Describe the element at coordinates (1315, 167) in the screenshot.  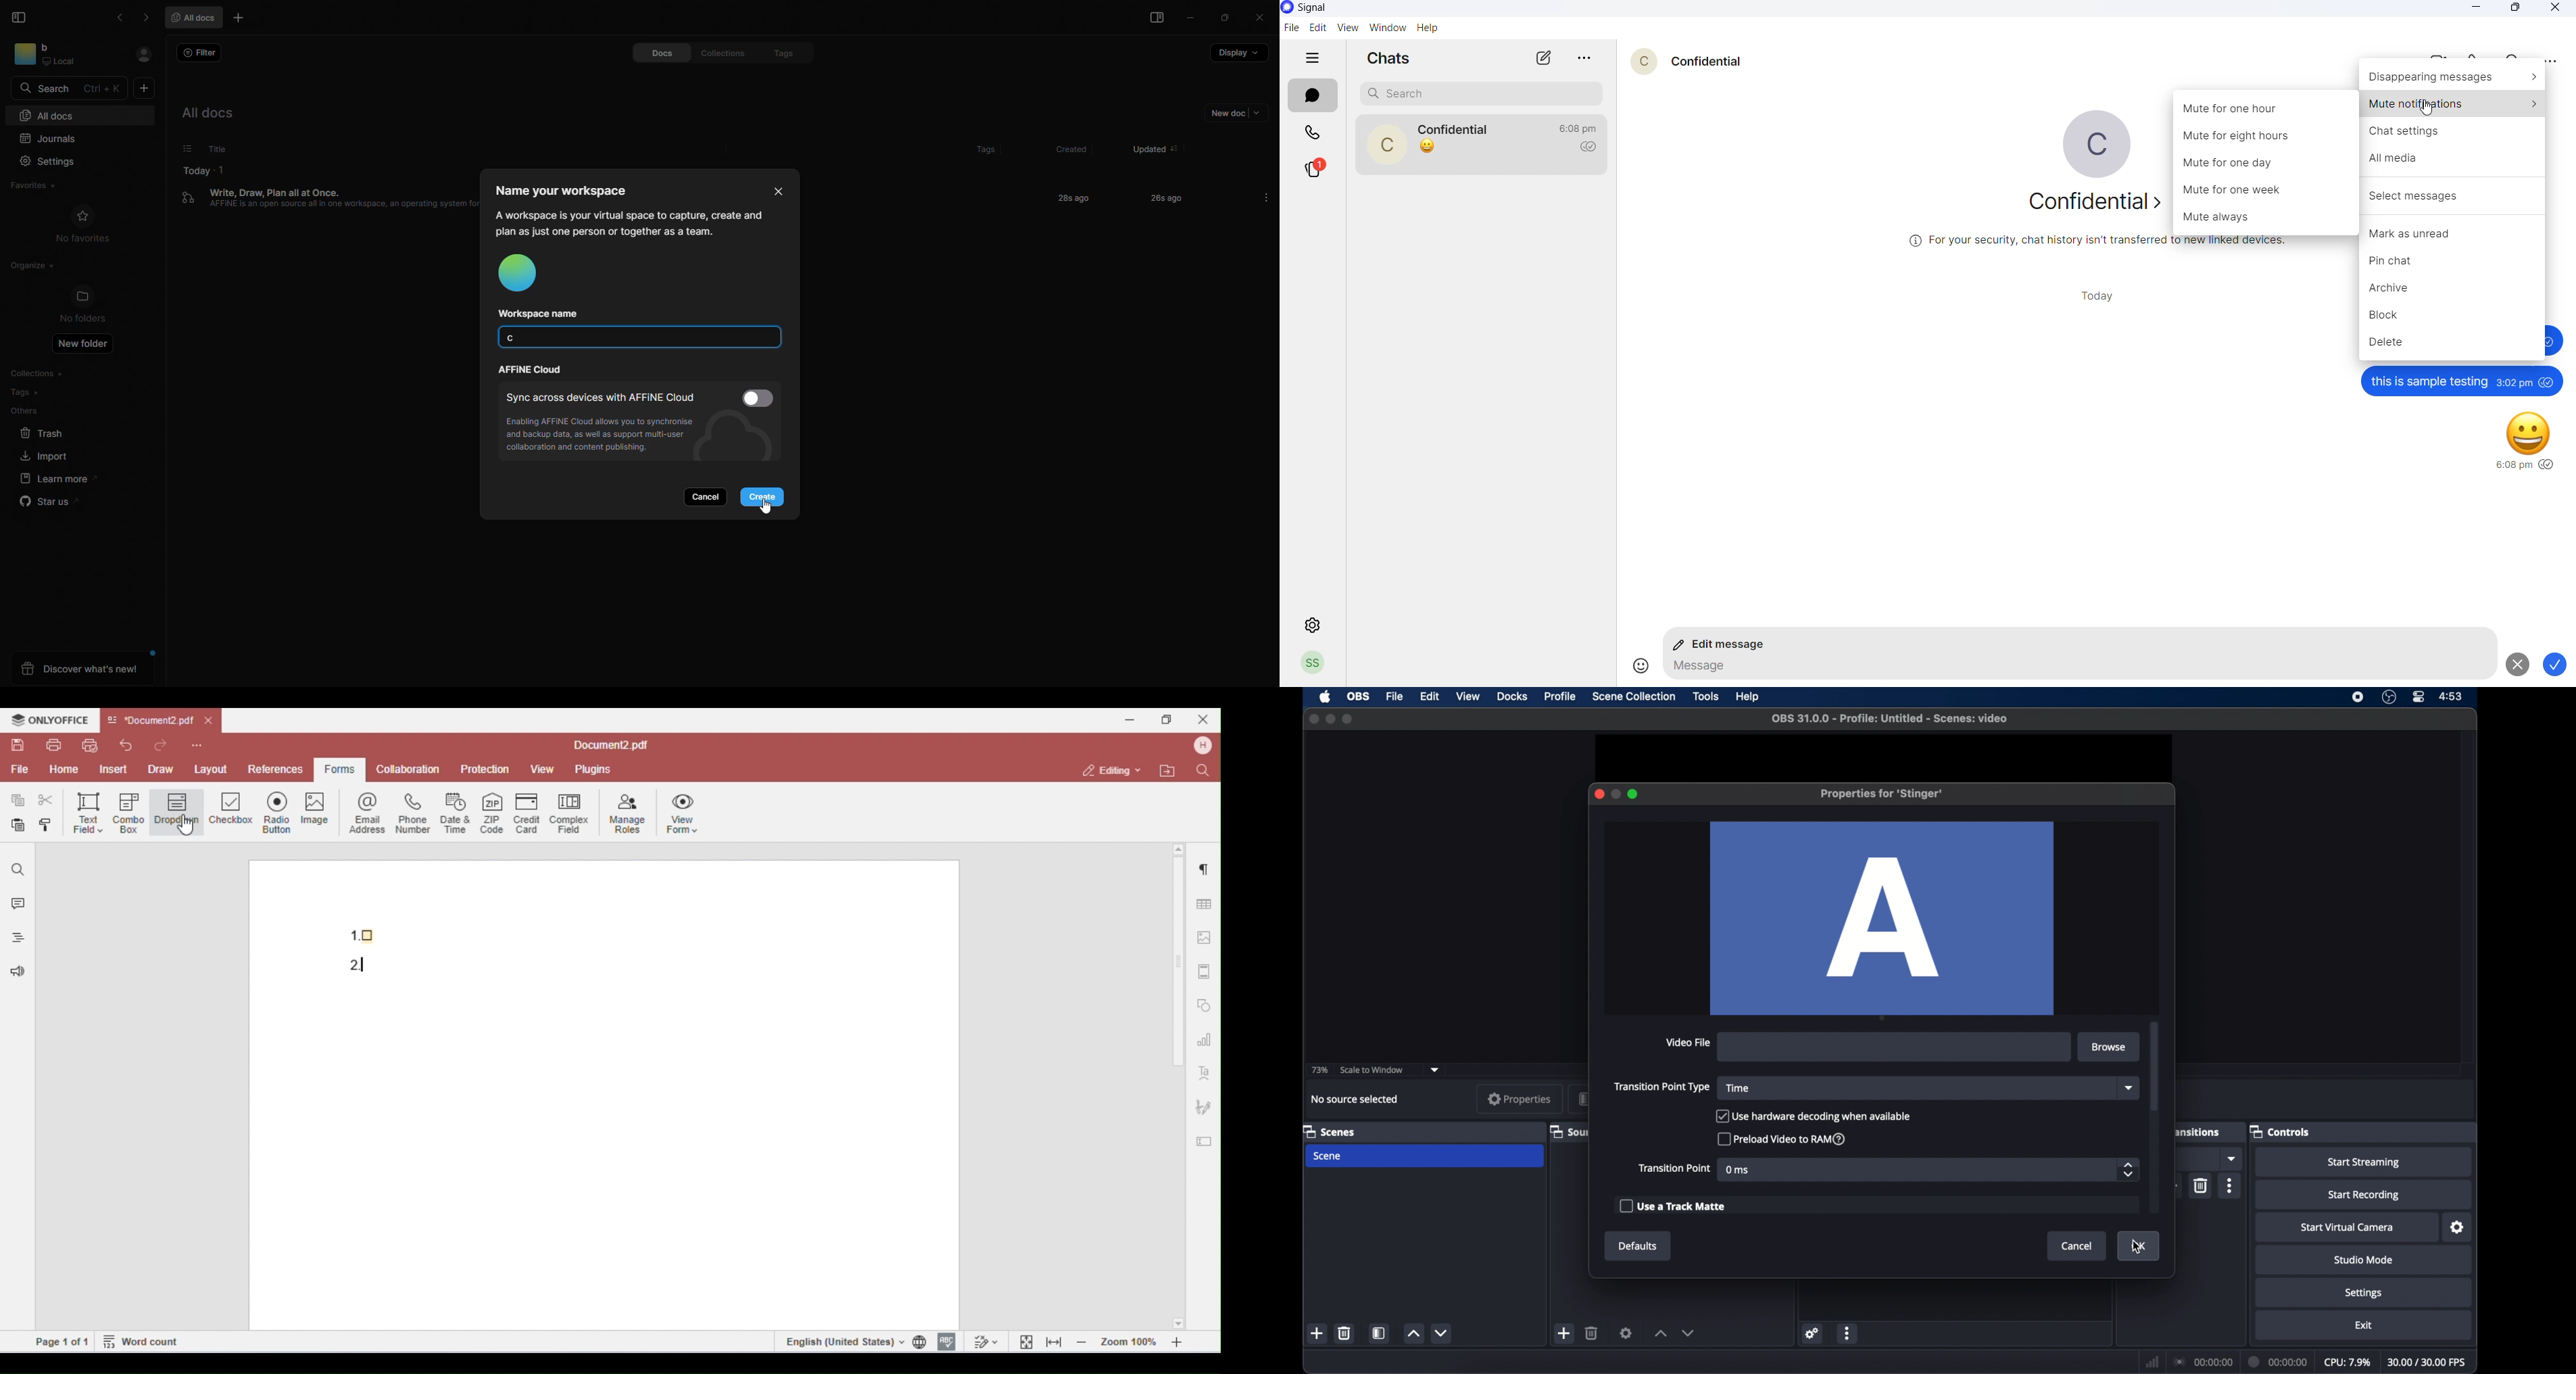
I see `stories` at that location.